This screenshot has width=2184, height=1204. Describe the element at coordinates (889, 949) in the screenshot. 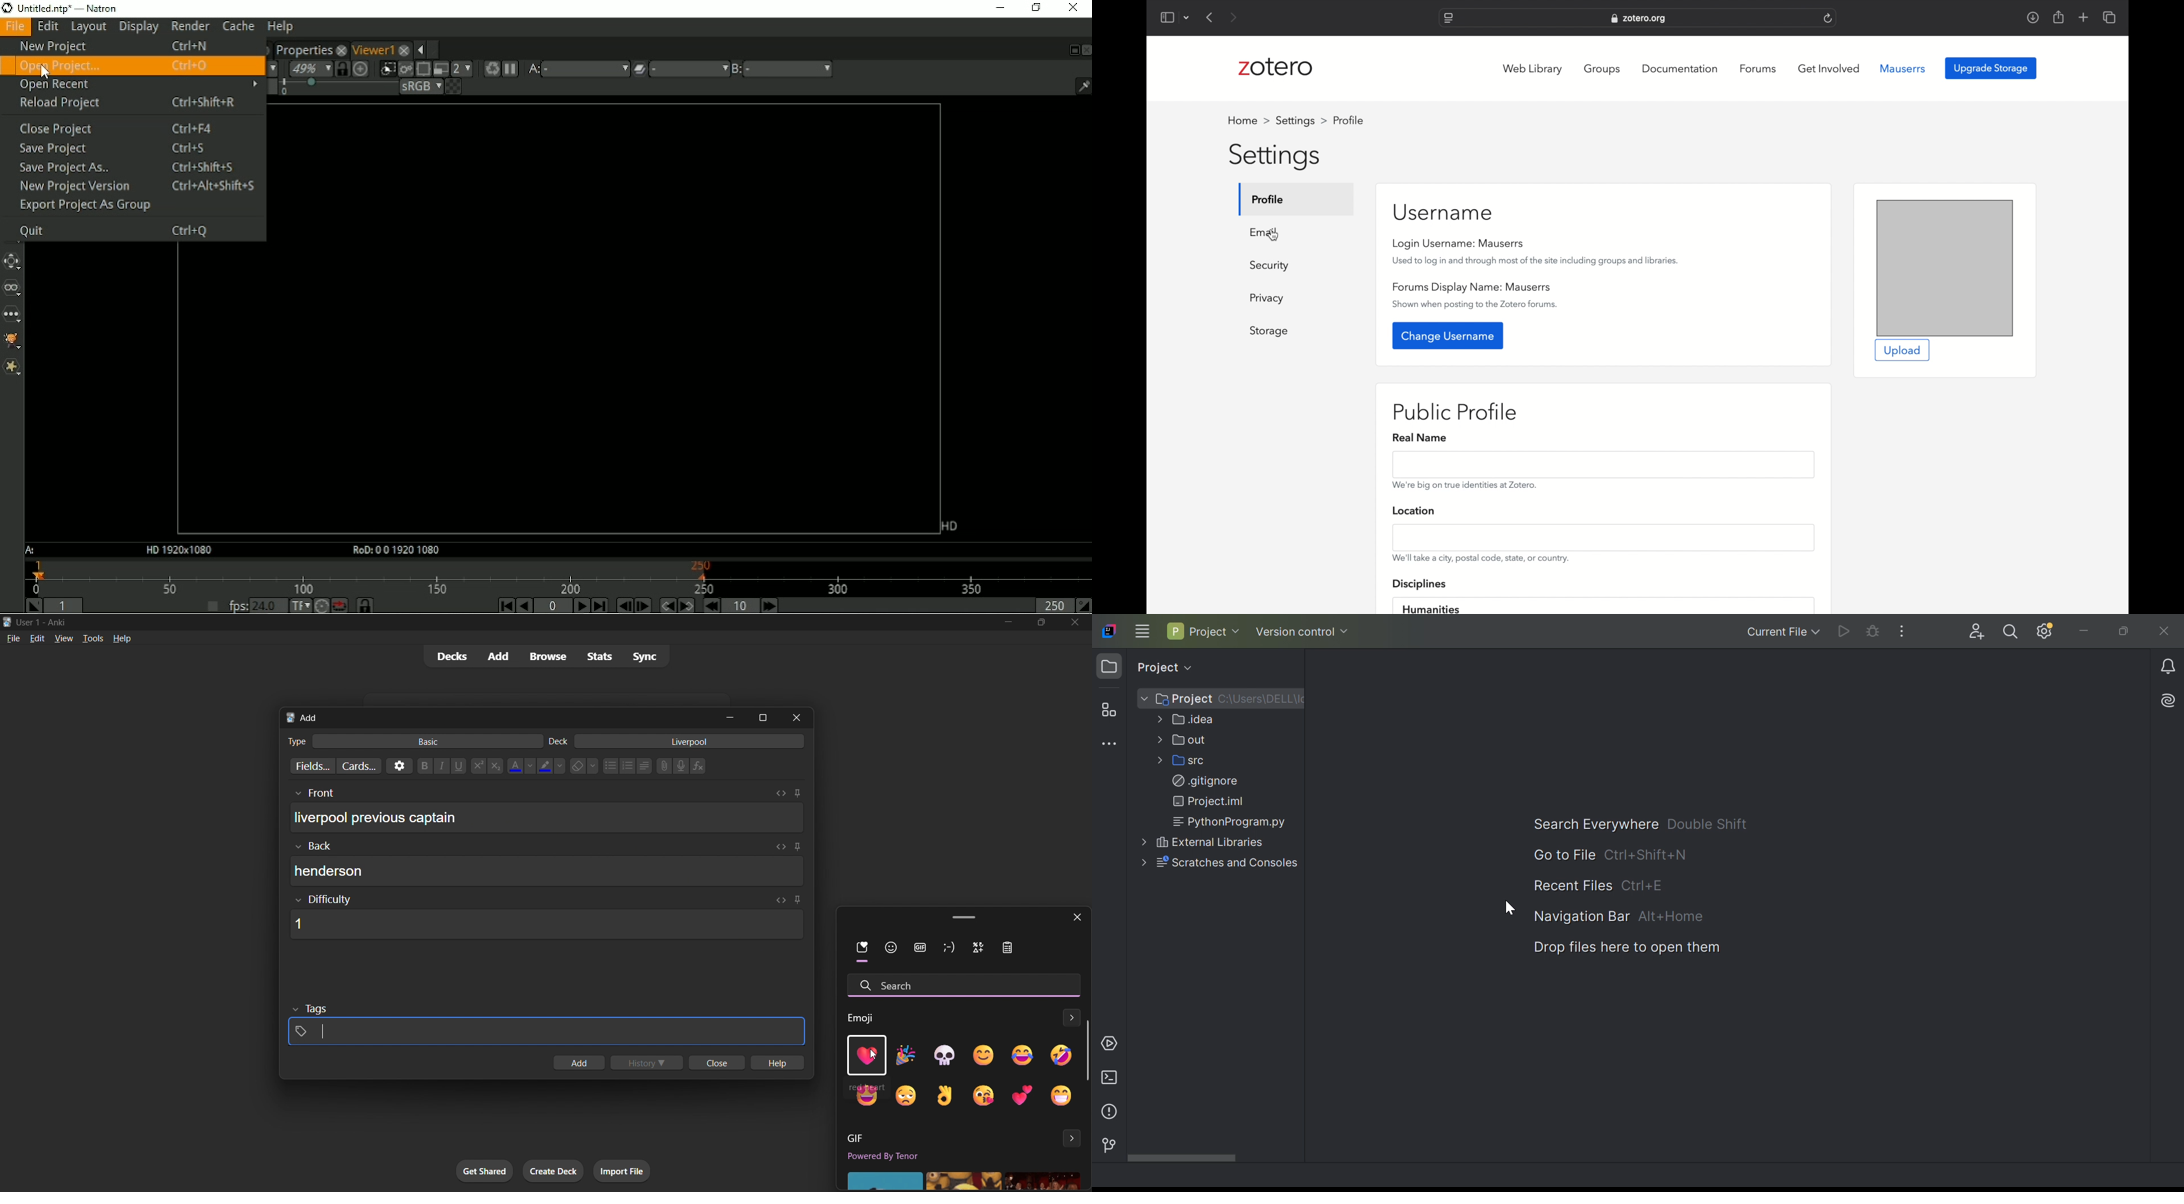

I see `face filter` at that location.